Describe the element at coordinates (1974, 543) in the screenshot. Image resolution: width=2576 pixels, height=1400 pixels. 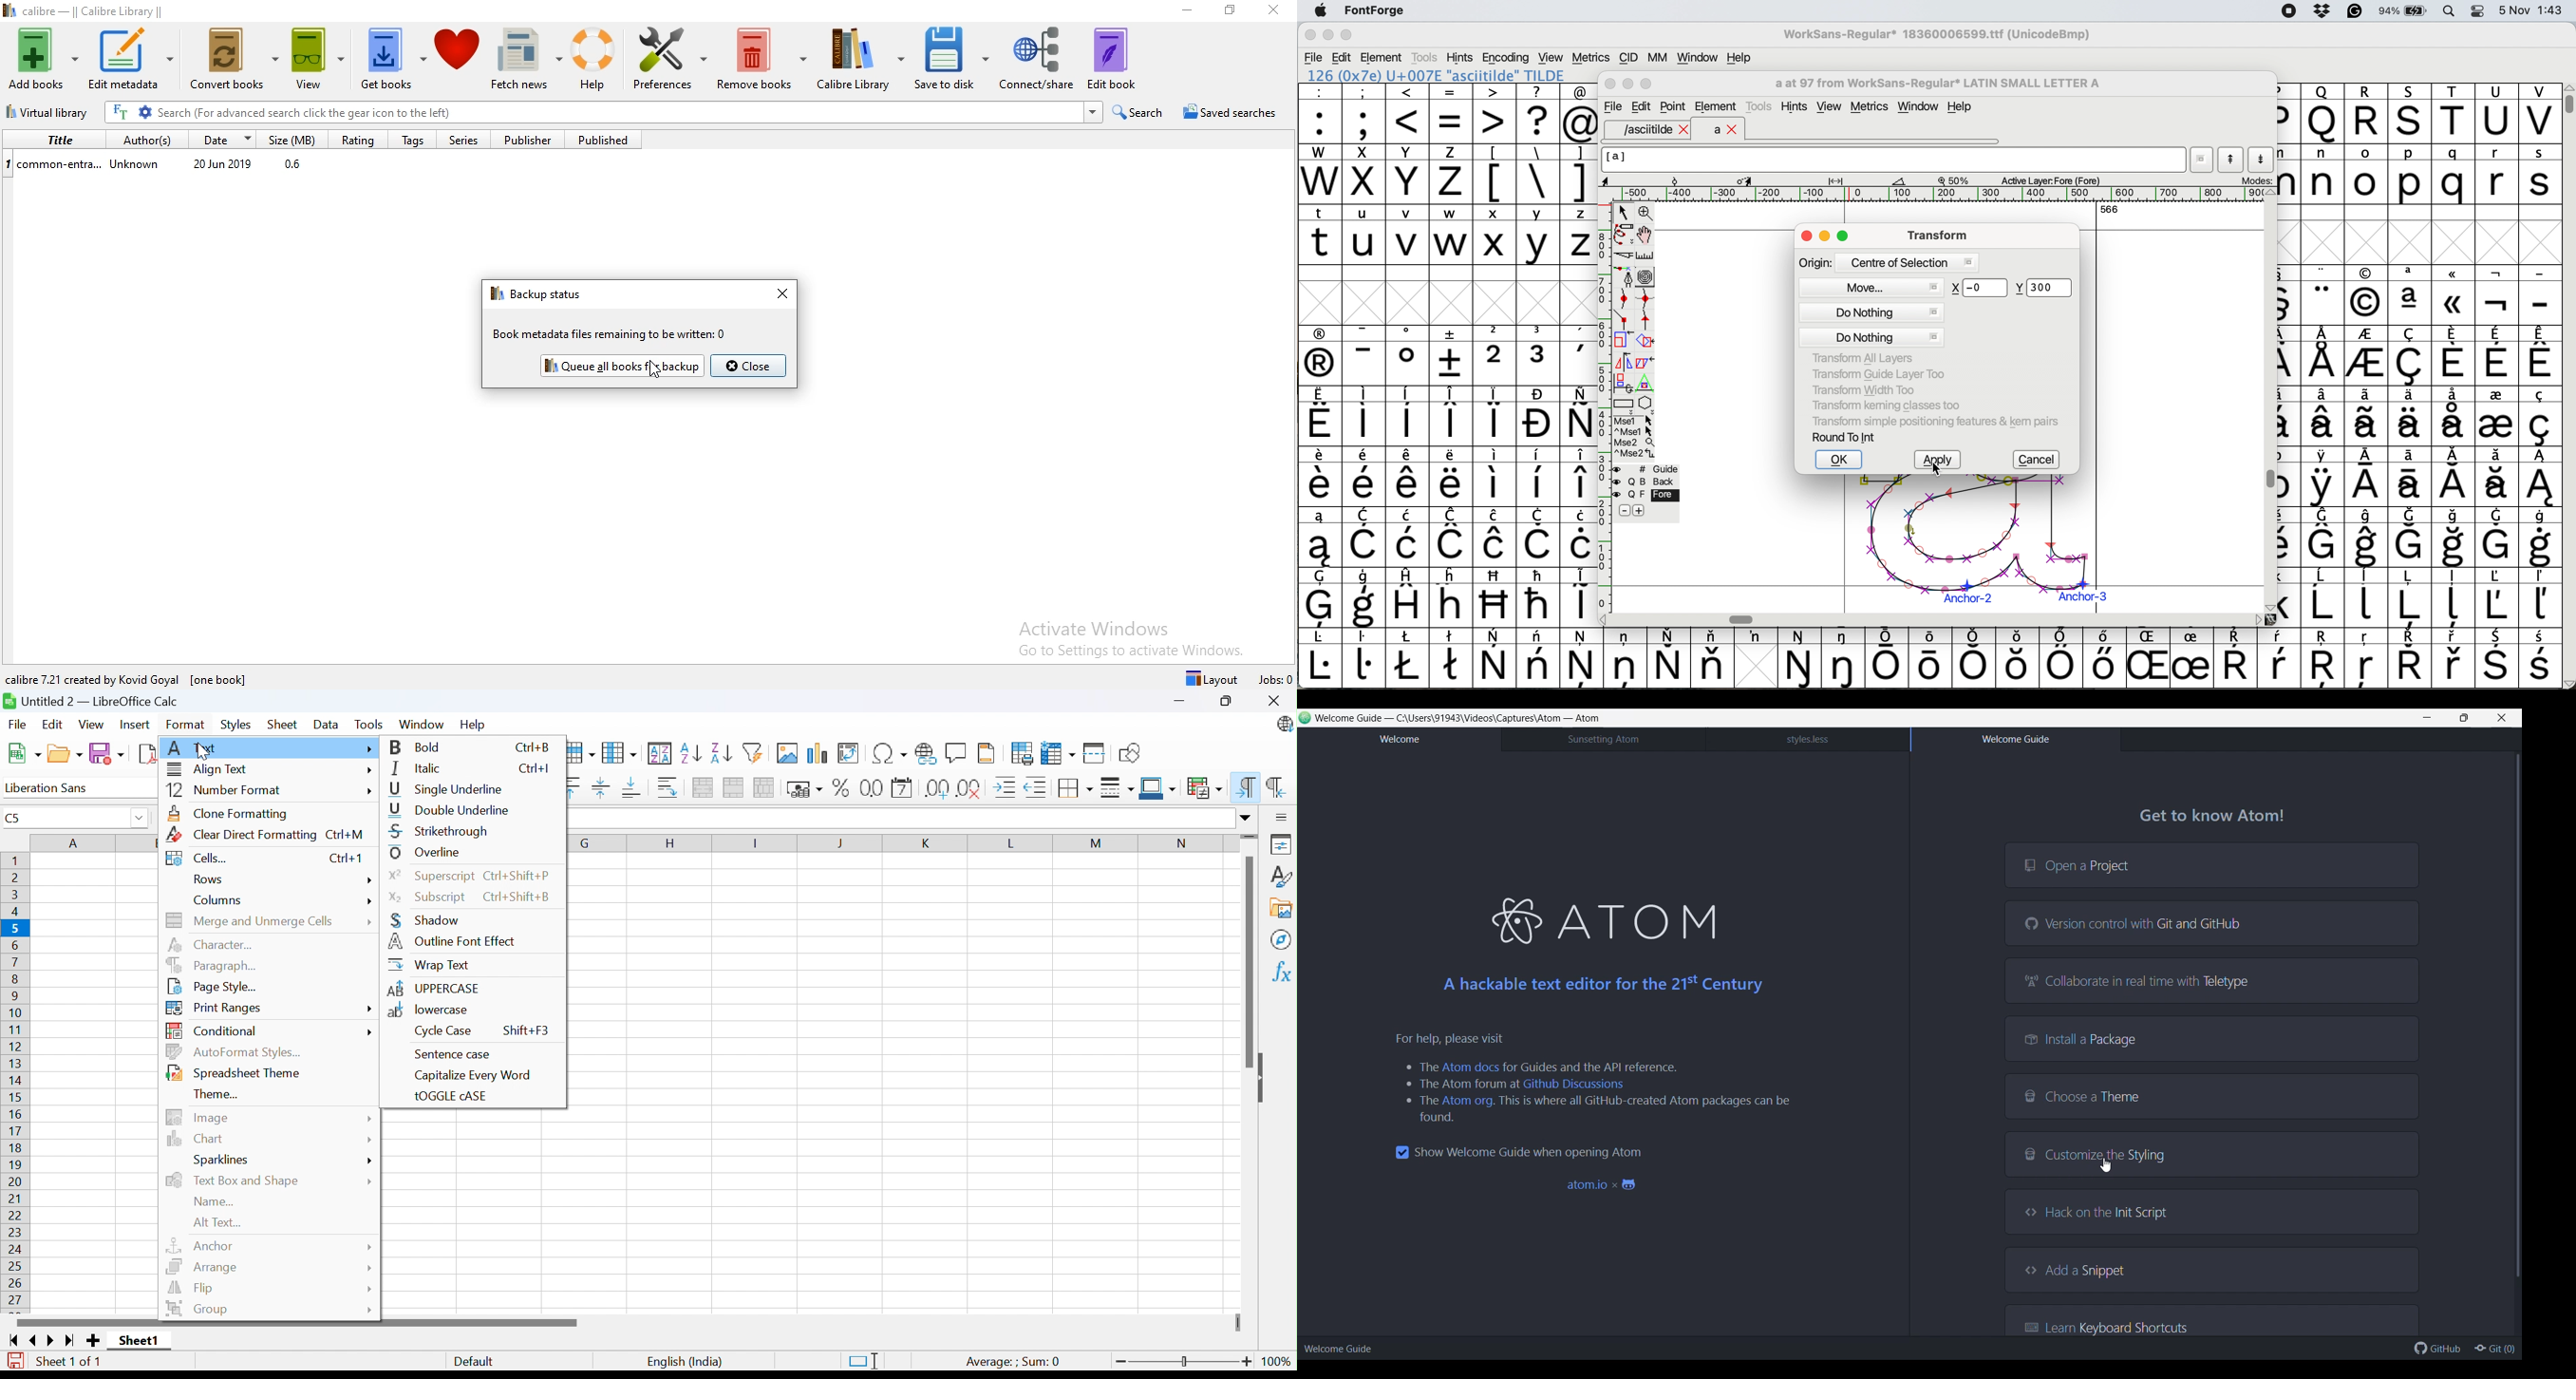
I see `a glyph` at that location.